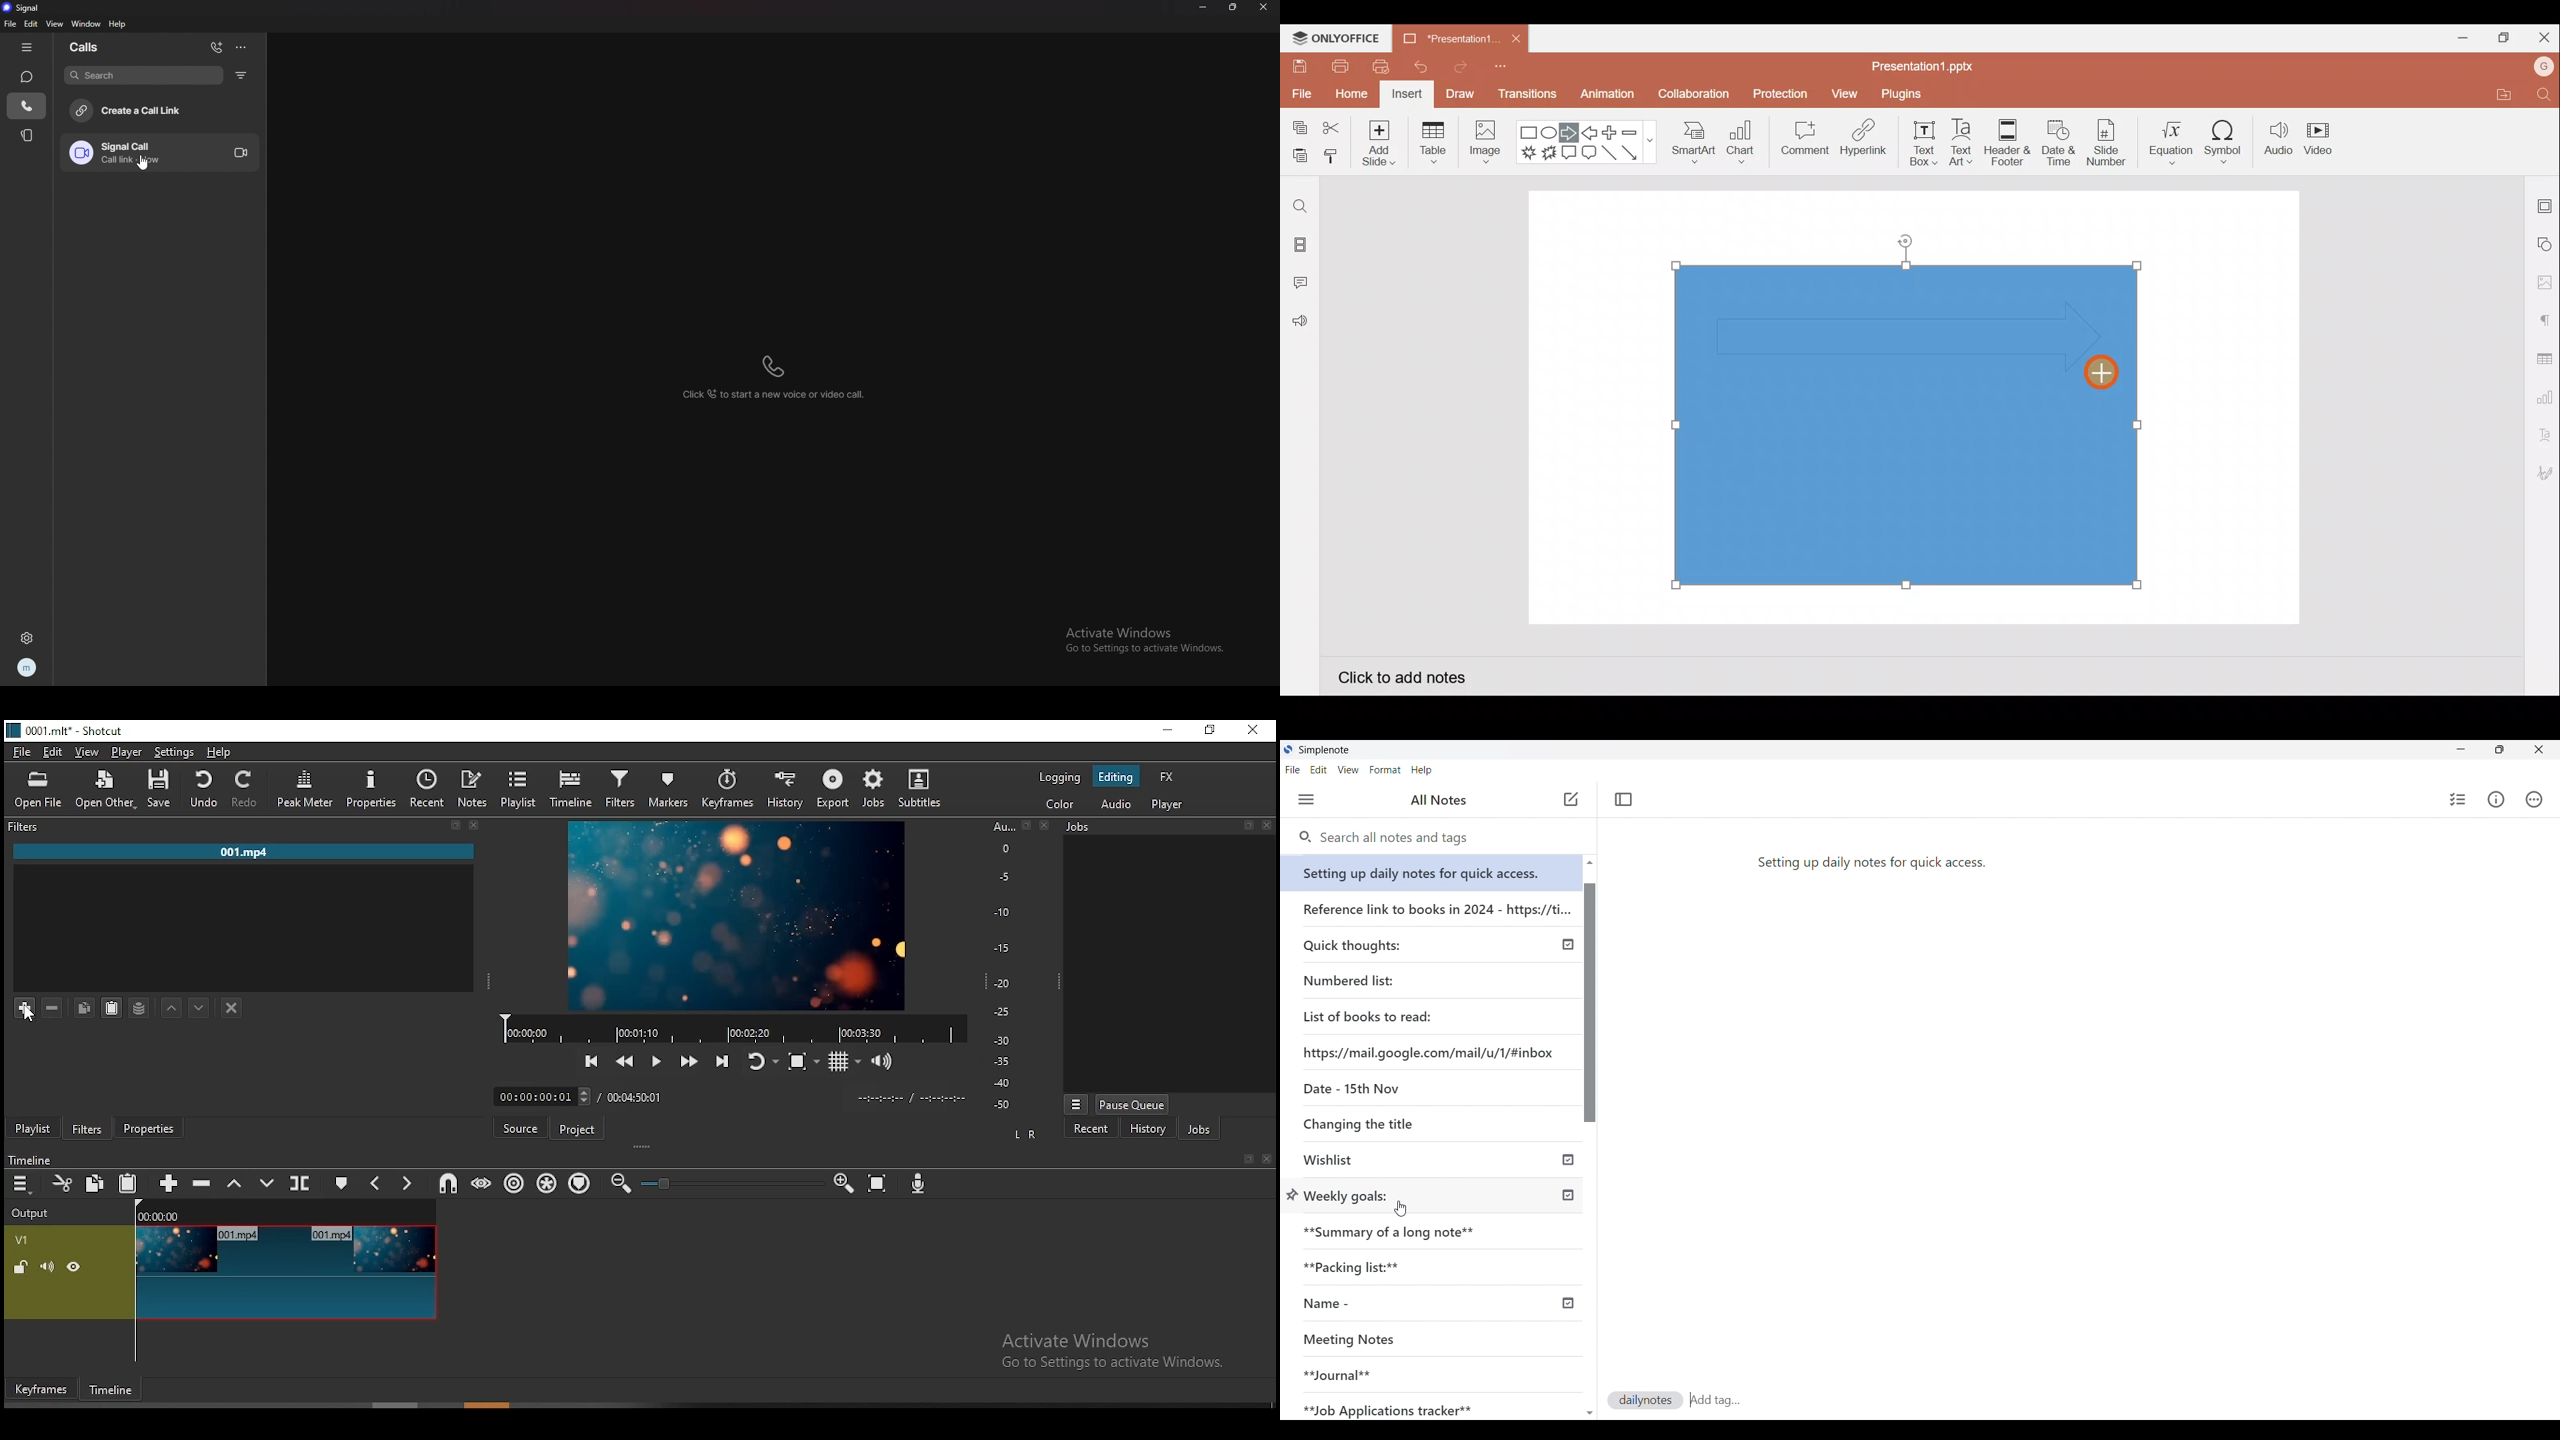  Describe the element at coordinates (1252, 731) in the screenshot. I see `close window` at that location.